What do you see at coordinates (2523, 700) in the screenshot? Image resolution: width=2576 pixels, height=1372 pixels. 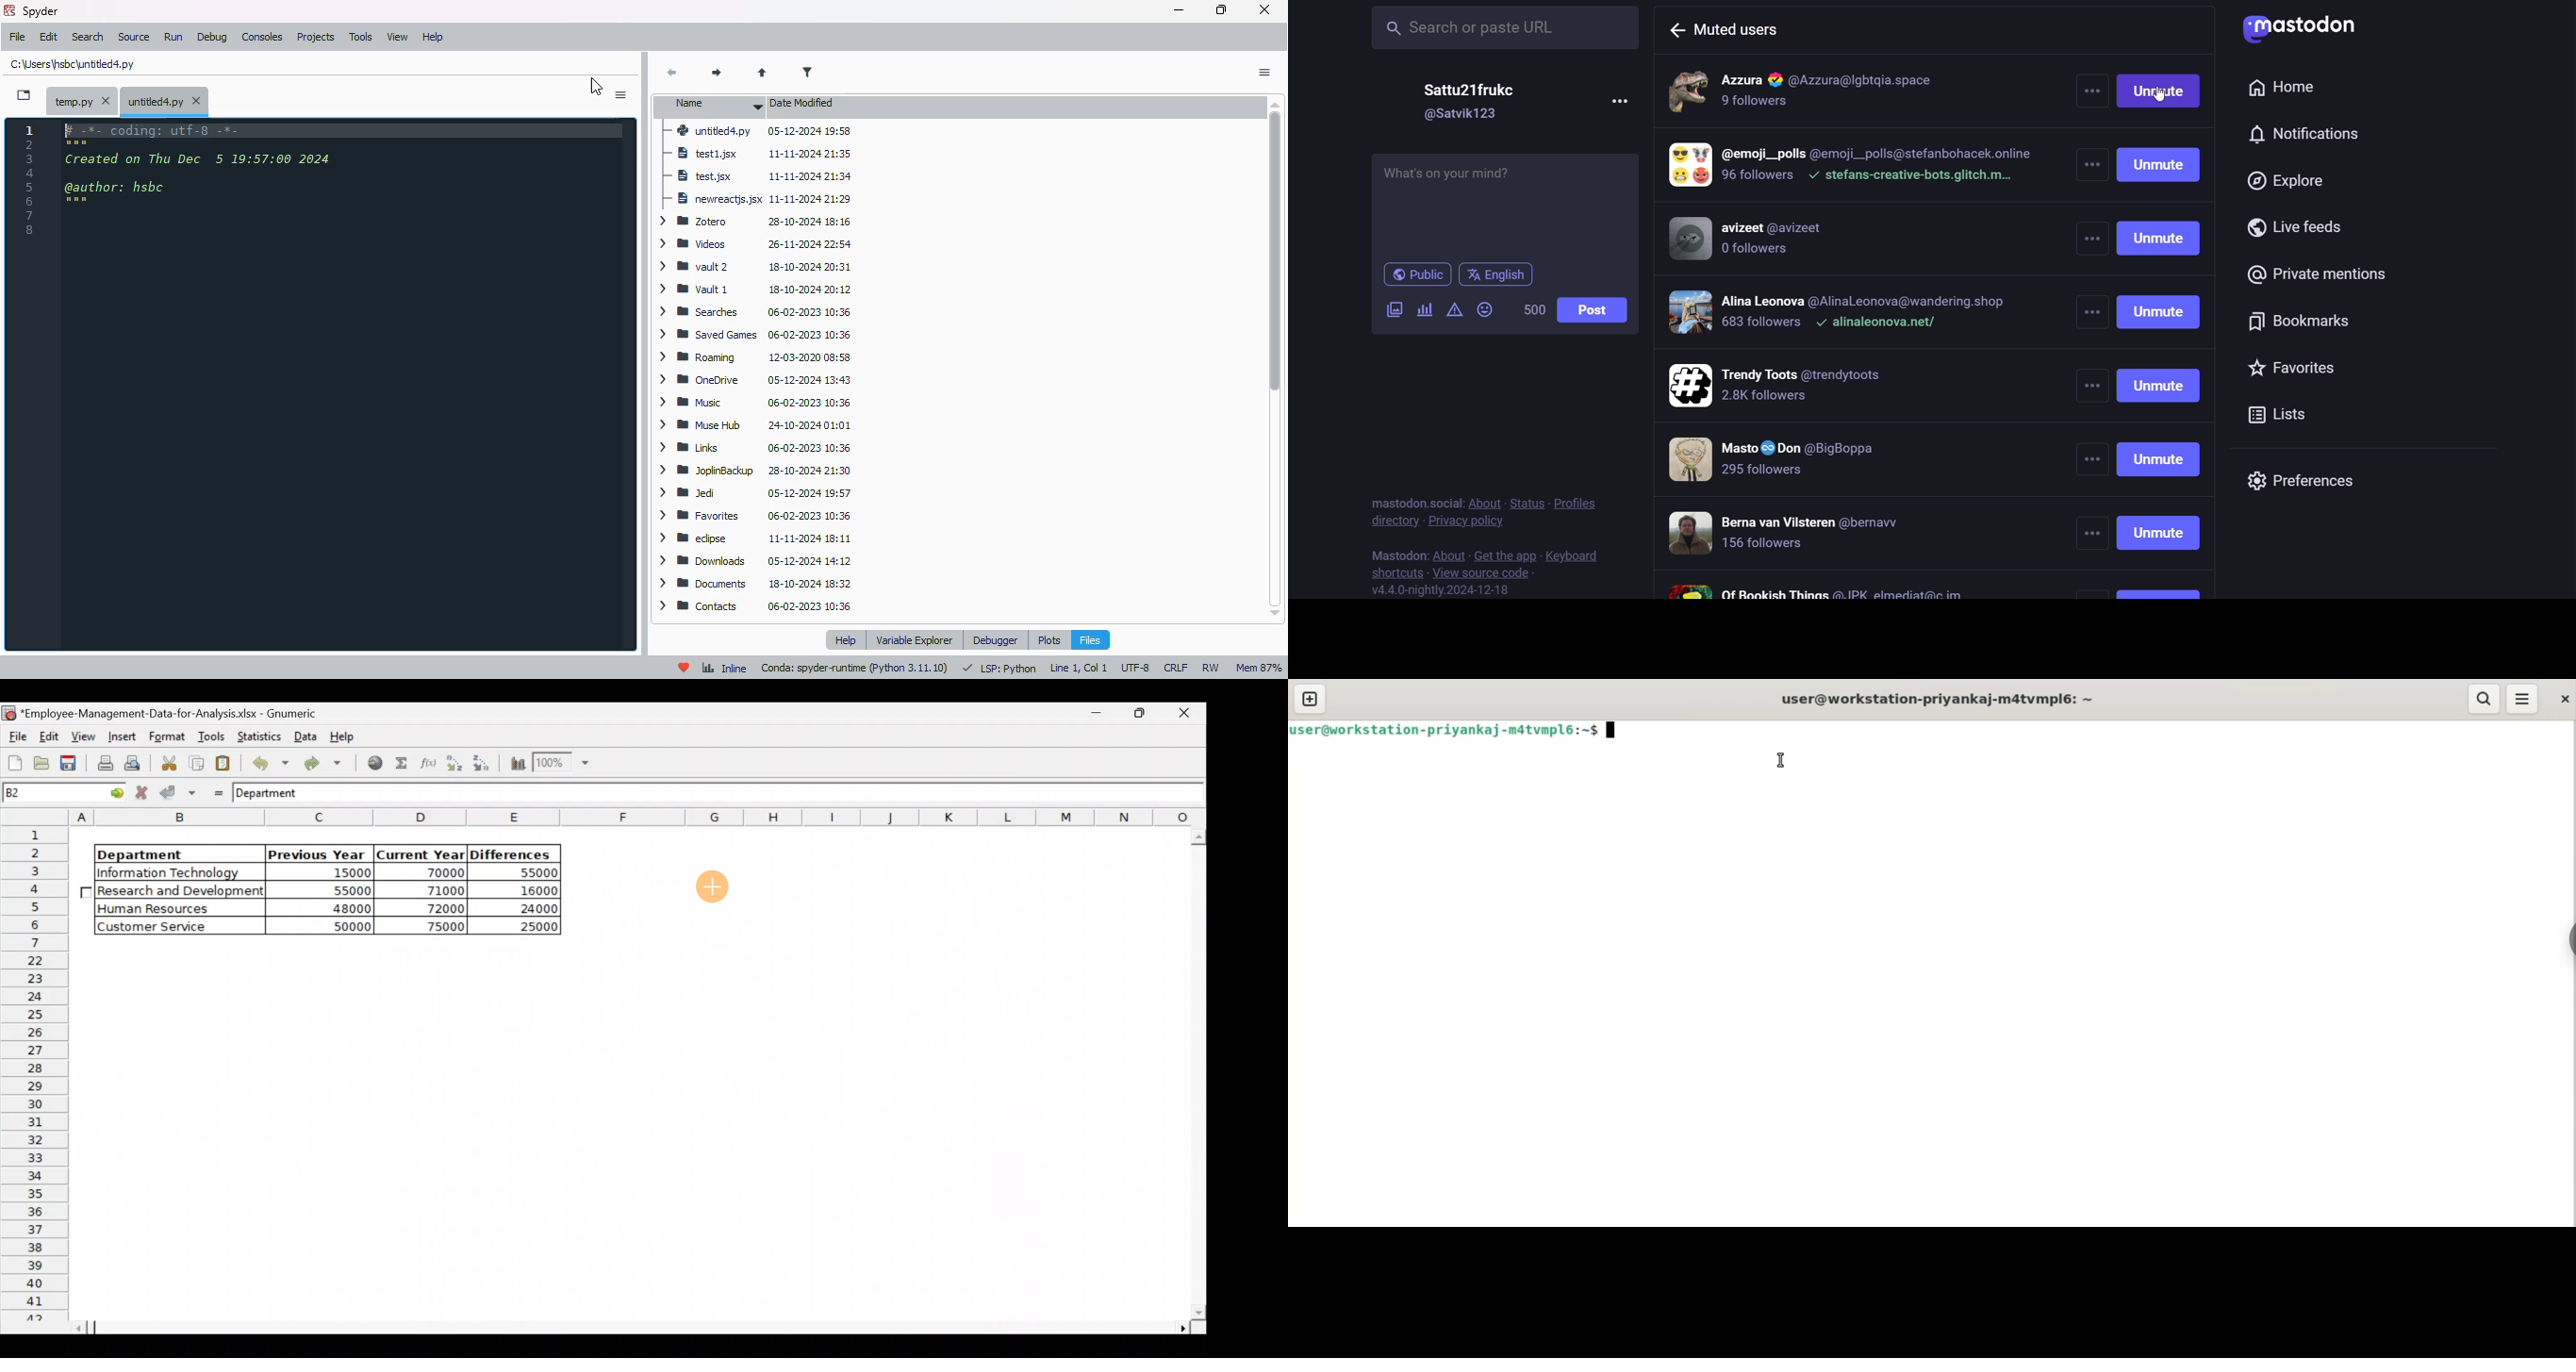 I see `menu` at bounding box center [2523, 700].